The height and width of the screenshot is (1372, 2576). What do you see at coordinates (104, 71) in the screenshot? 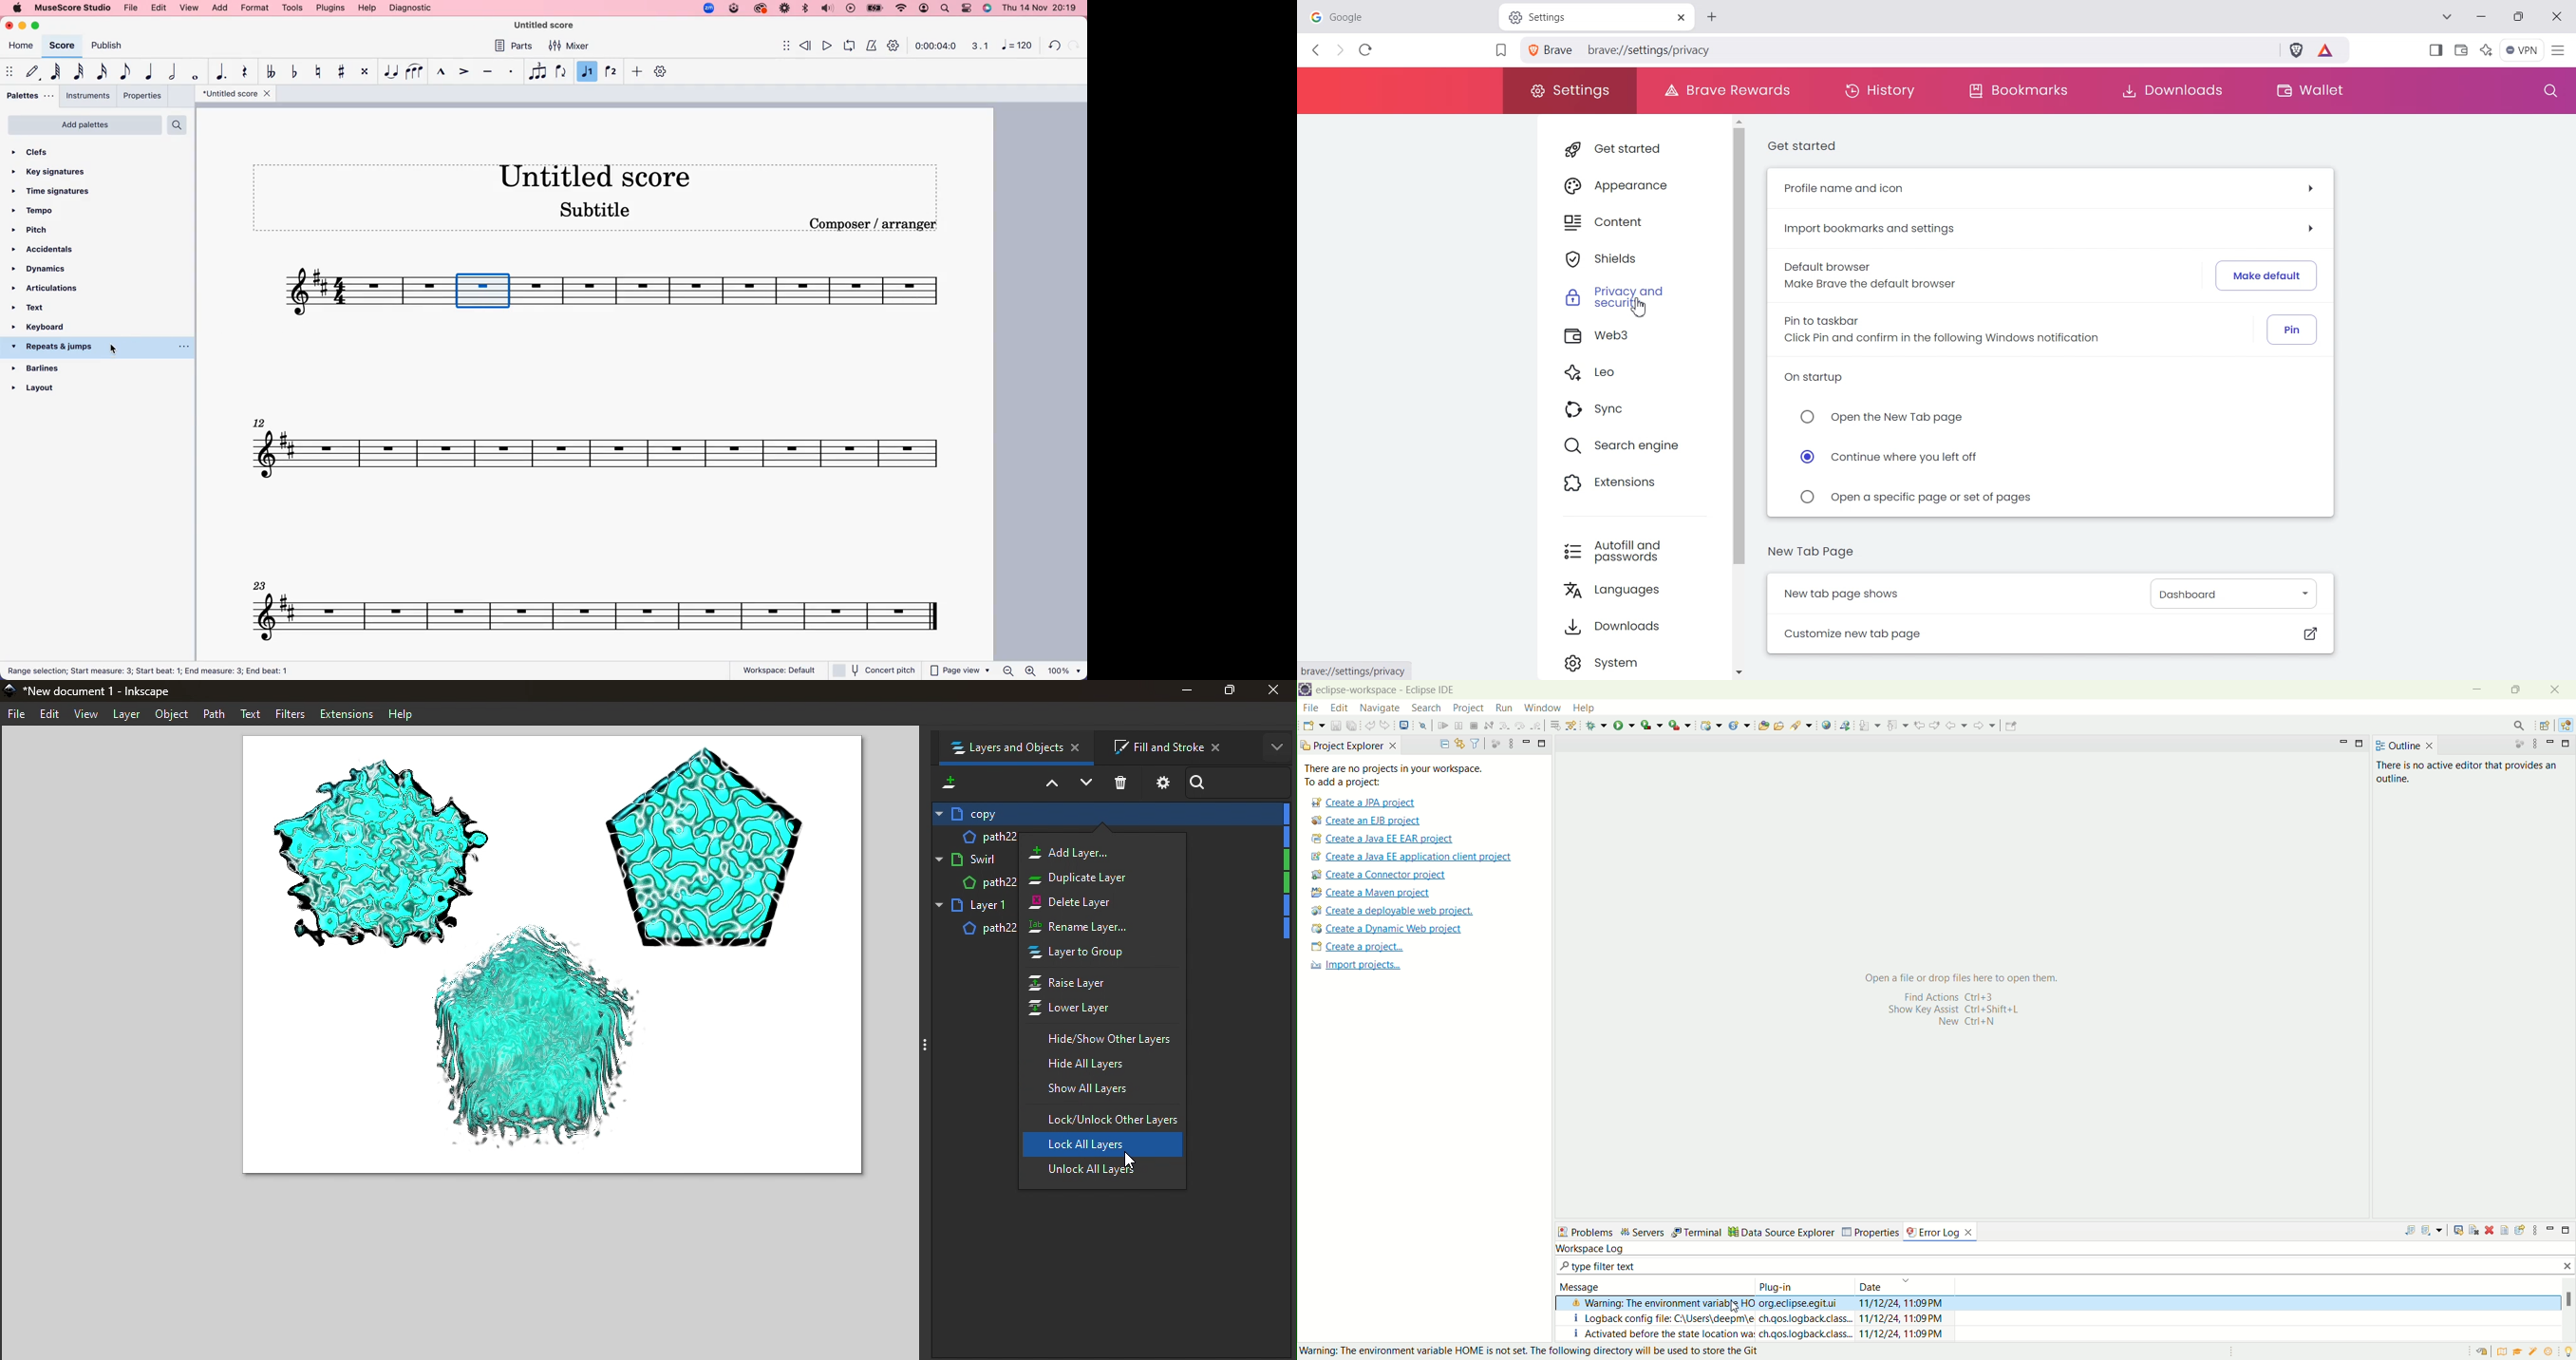
I see `16th note` at bounding box center [104, 71].